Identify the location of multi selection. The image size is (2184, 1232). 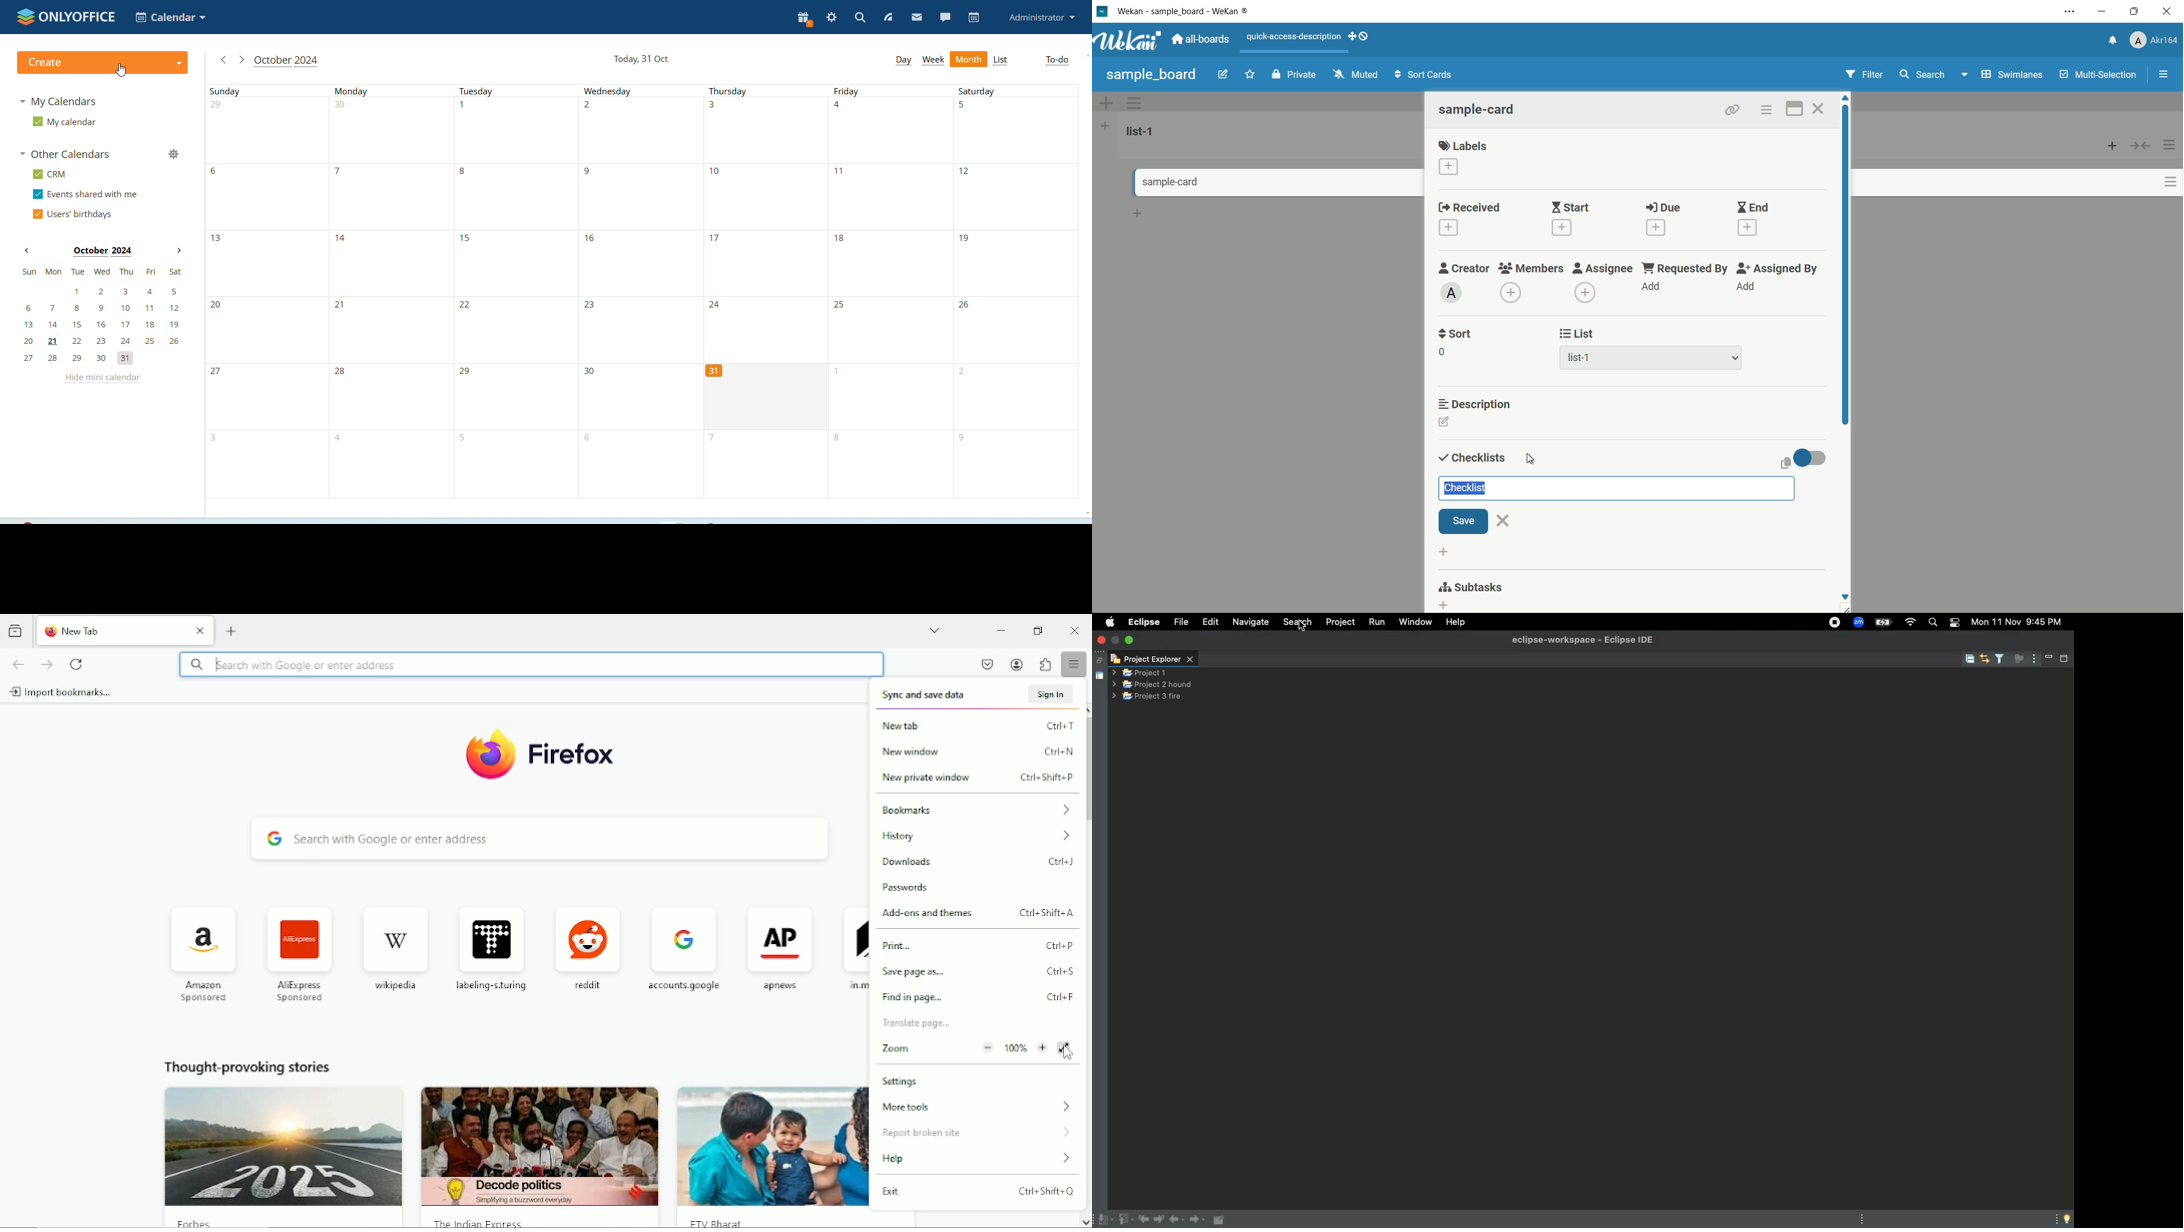
(2100, 76).